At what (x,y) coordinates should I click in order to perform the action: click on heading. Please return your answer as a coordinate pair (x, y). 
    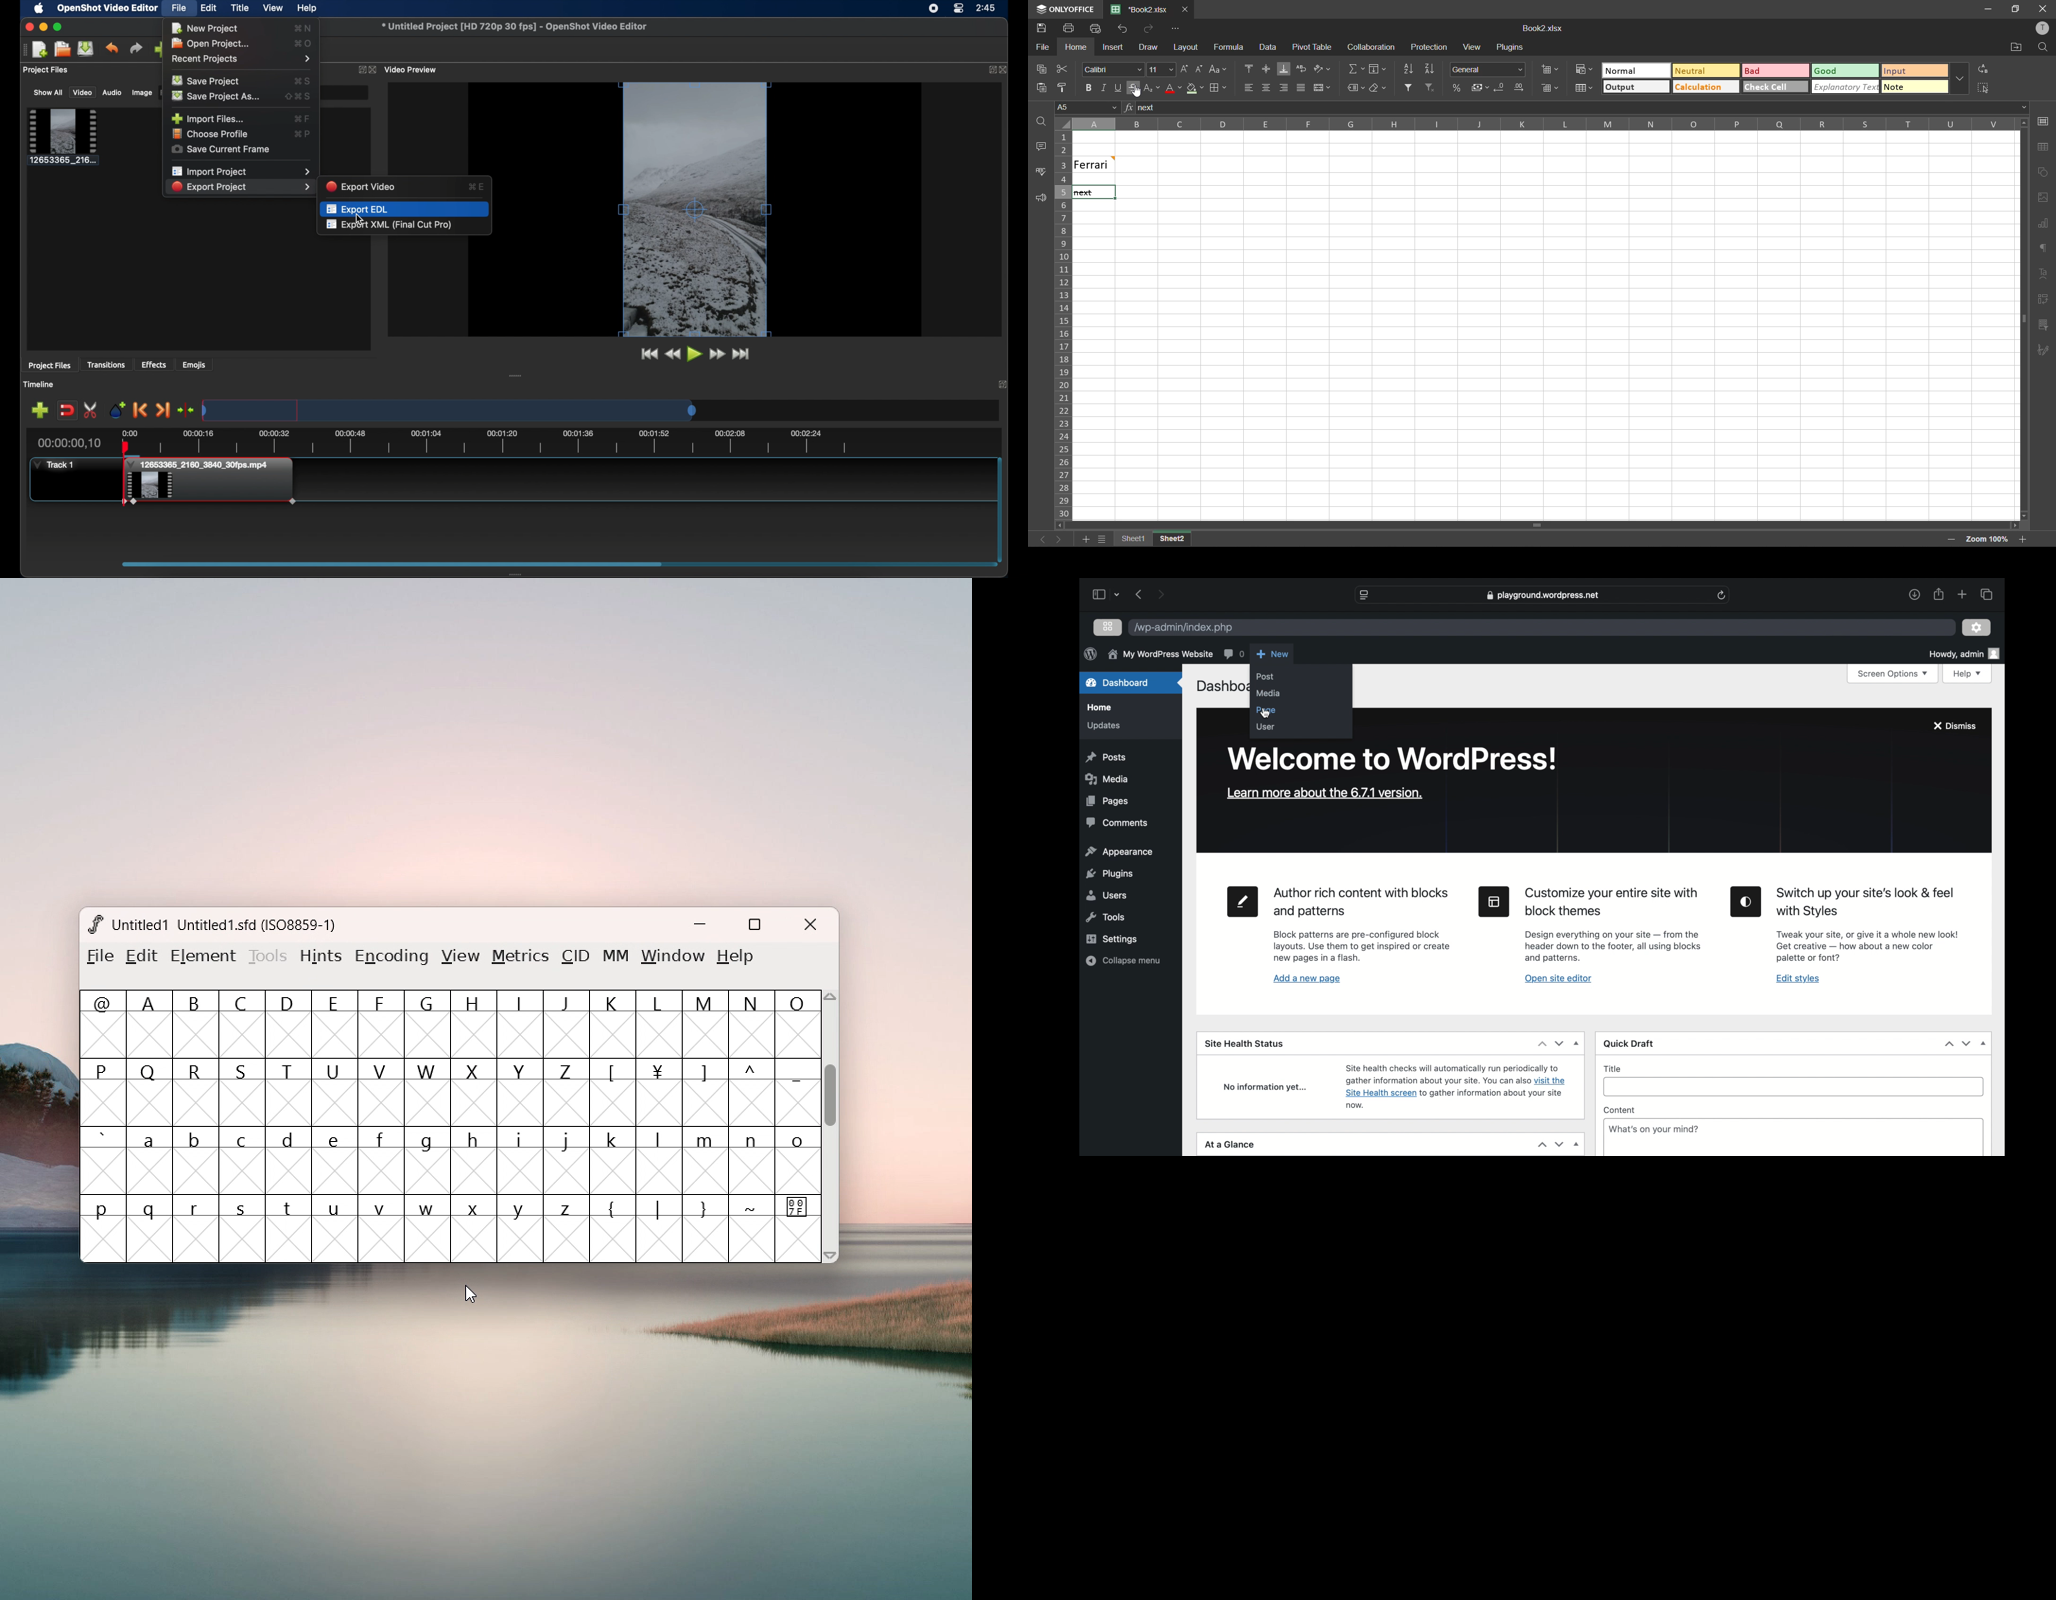
    Looking at the image, I should click on (1612, 902).